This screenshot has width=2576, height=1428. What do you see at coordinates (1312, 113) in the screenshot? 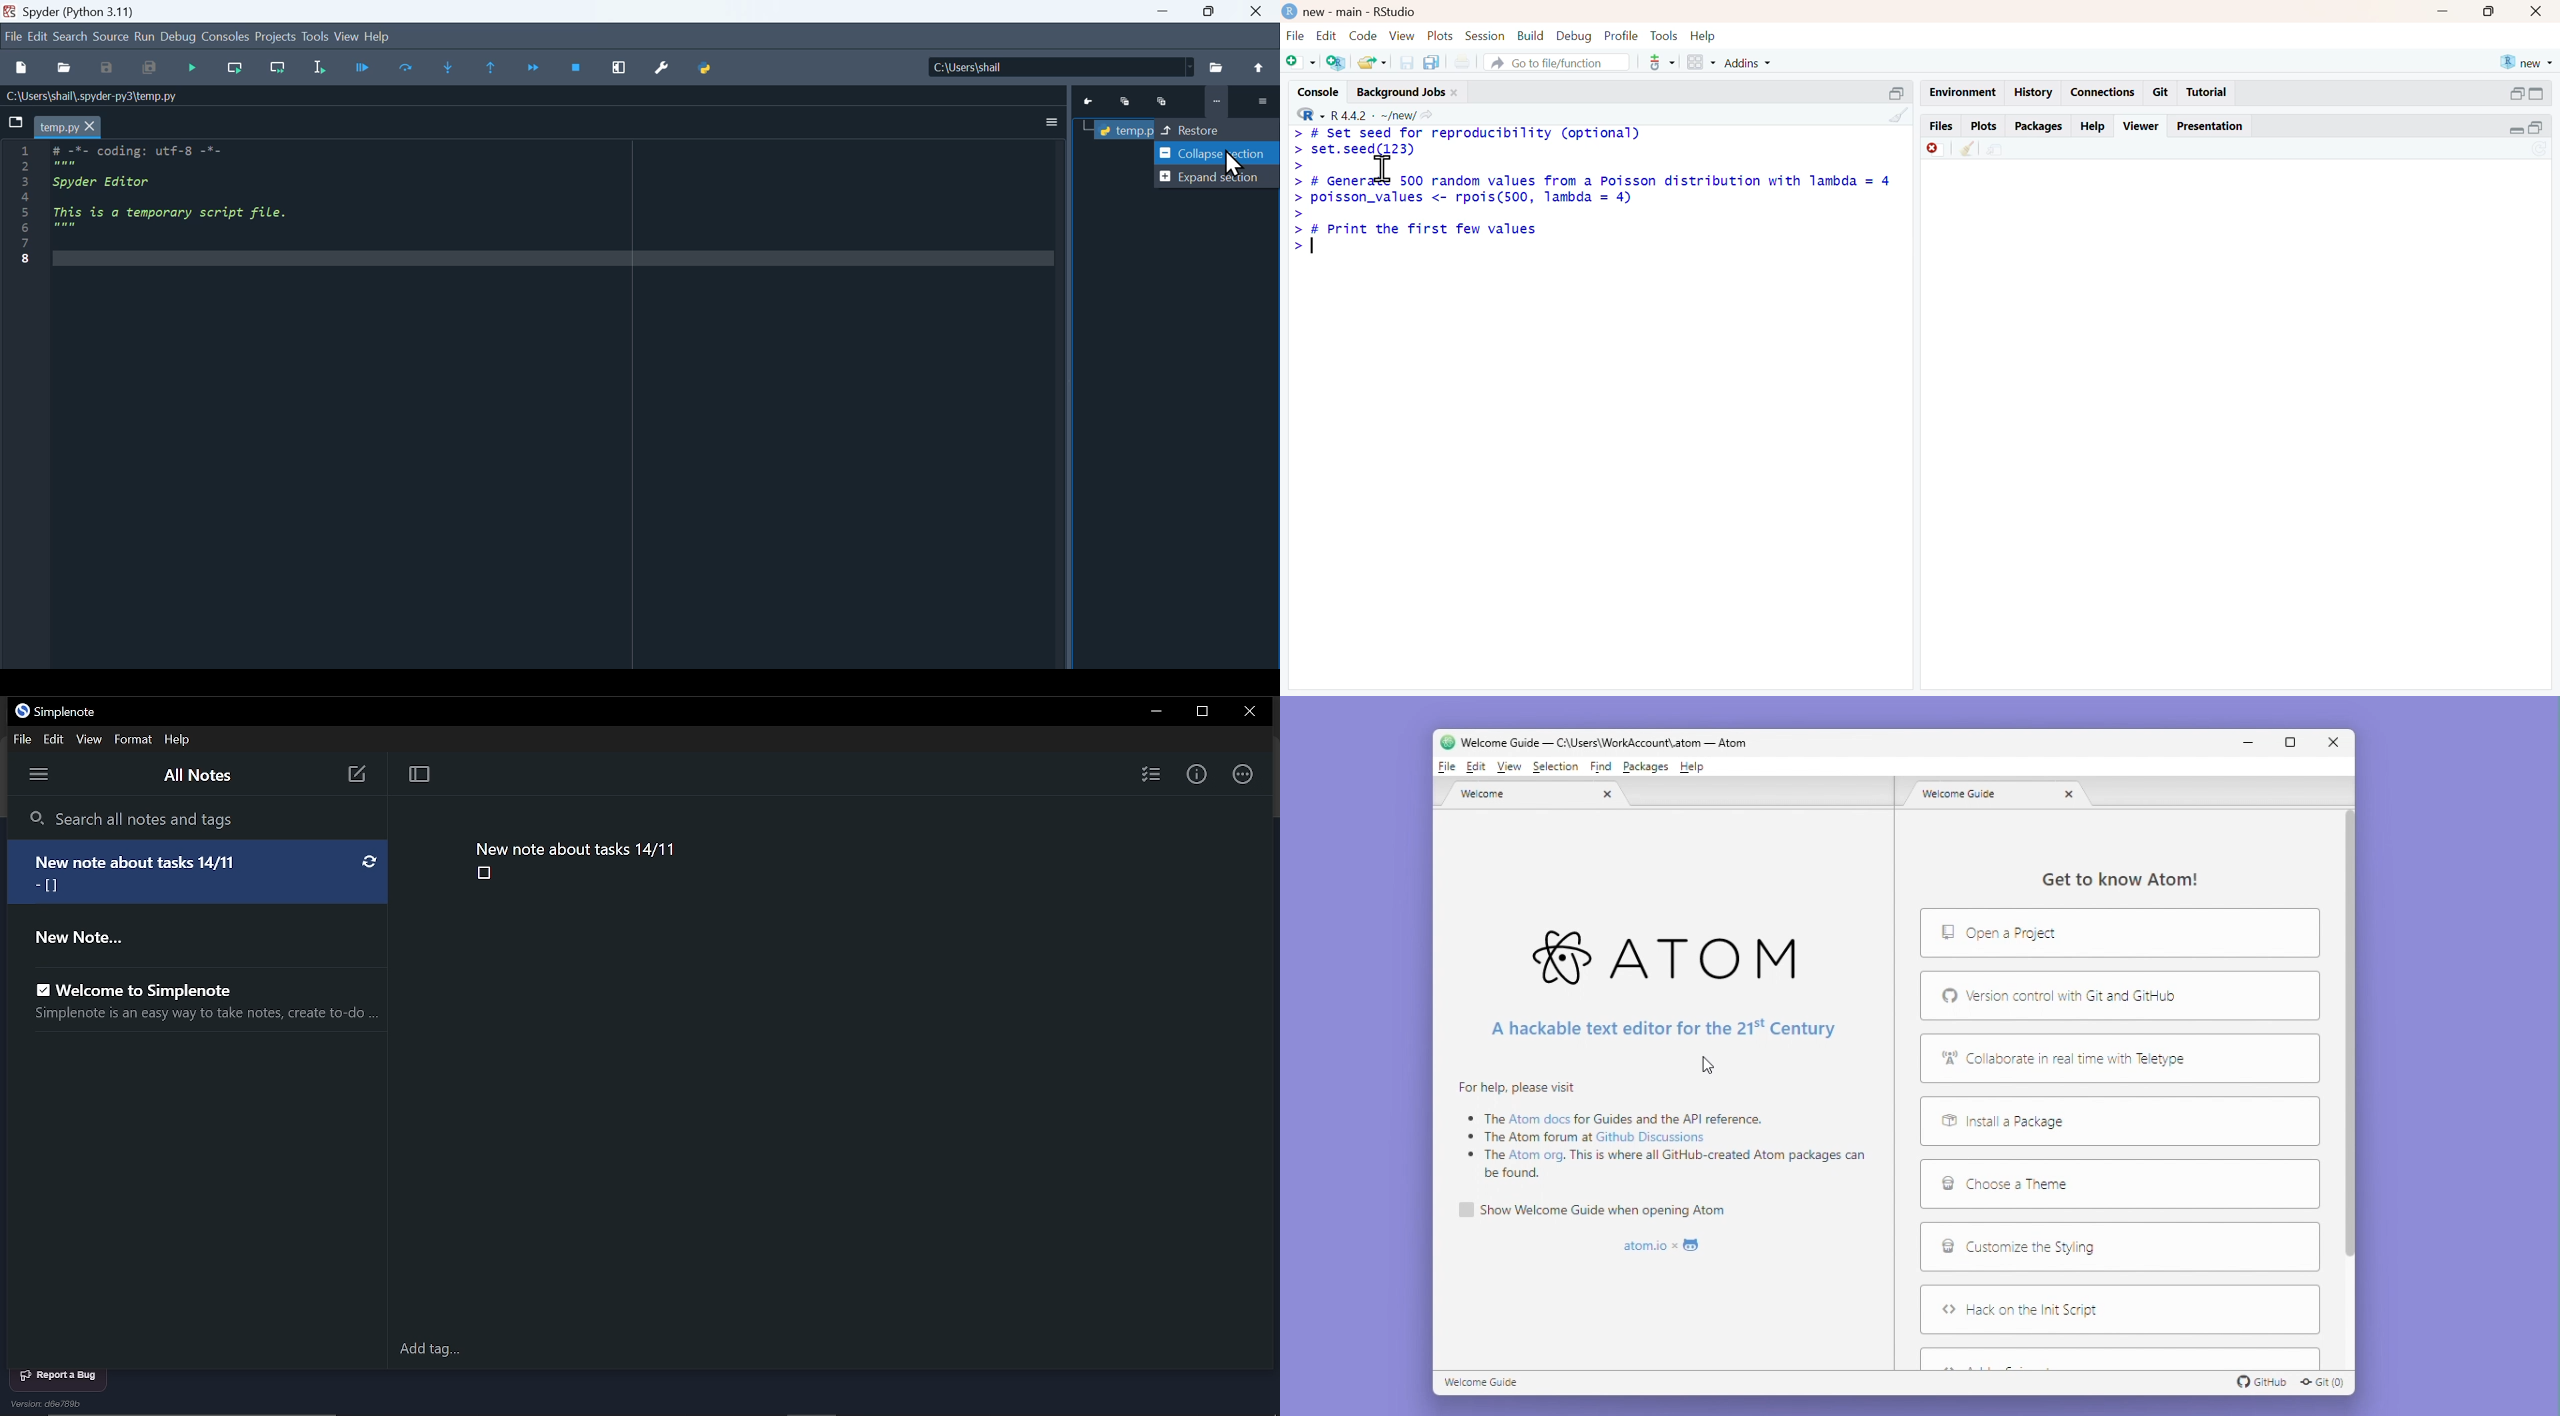
I see `R` at bounding box center [1312, 113].